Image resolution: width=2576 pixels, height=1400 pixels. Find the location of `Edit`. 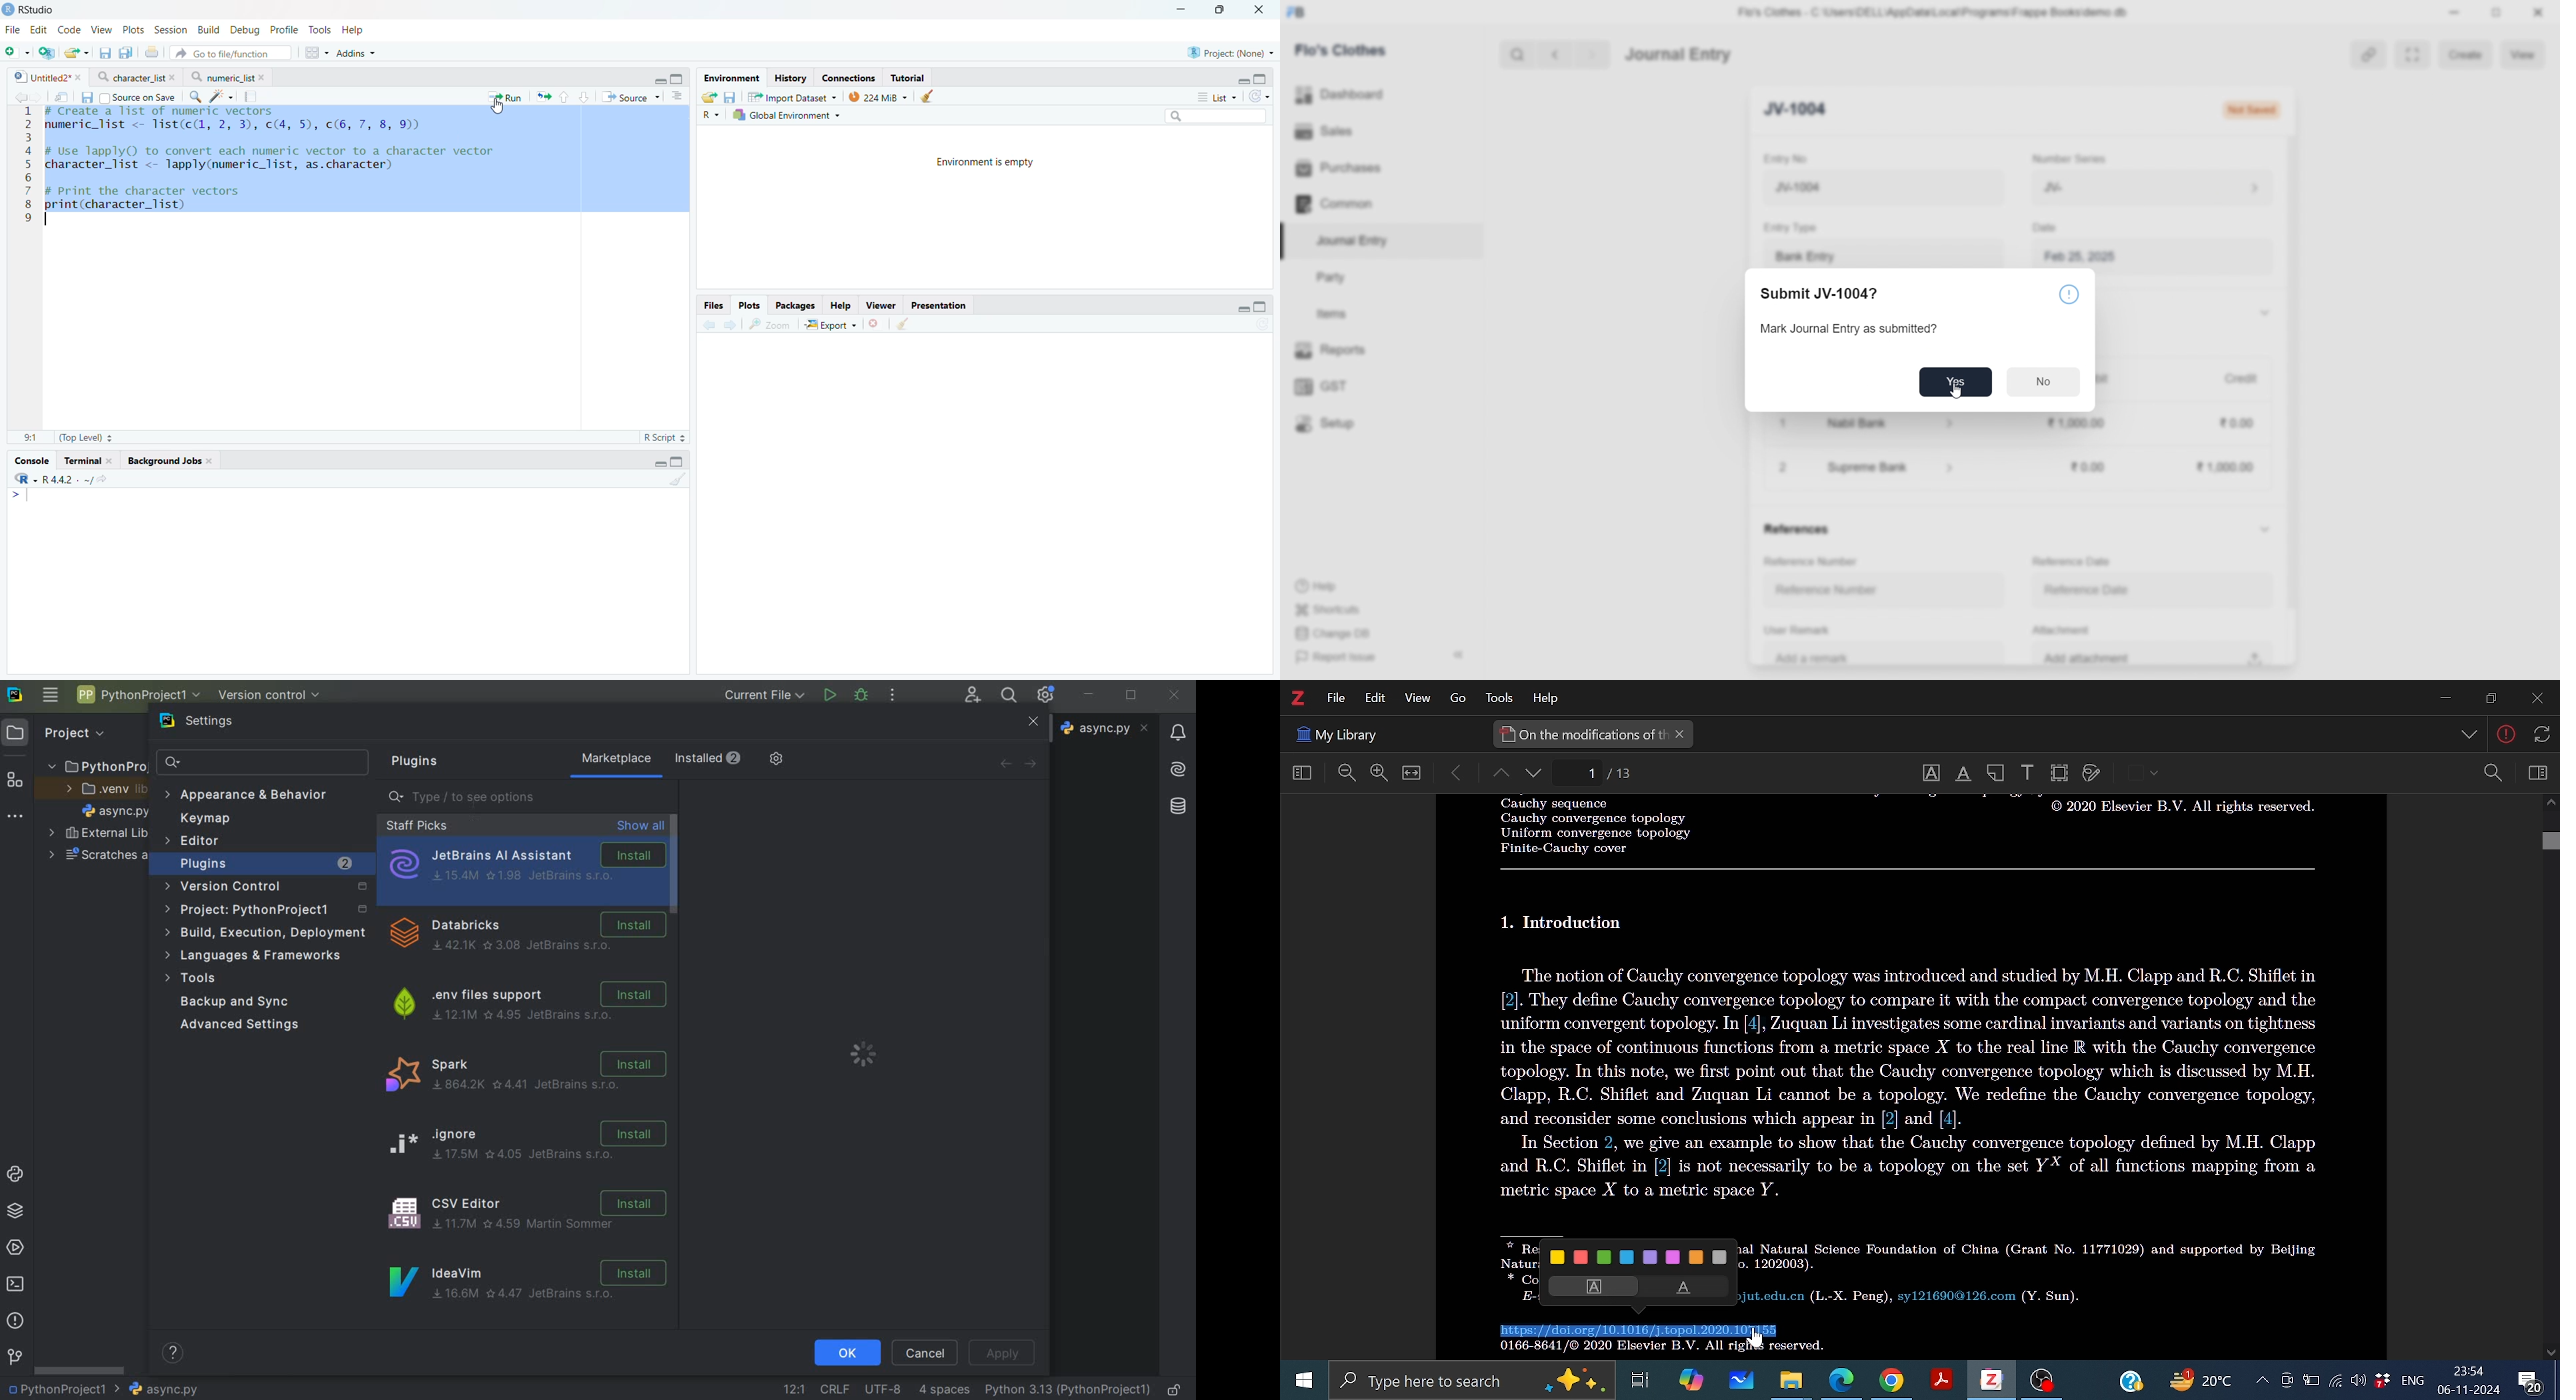

Edit is located at coordinates (1372, 698).